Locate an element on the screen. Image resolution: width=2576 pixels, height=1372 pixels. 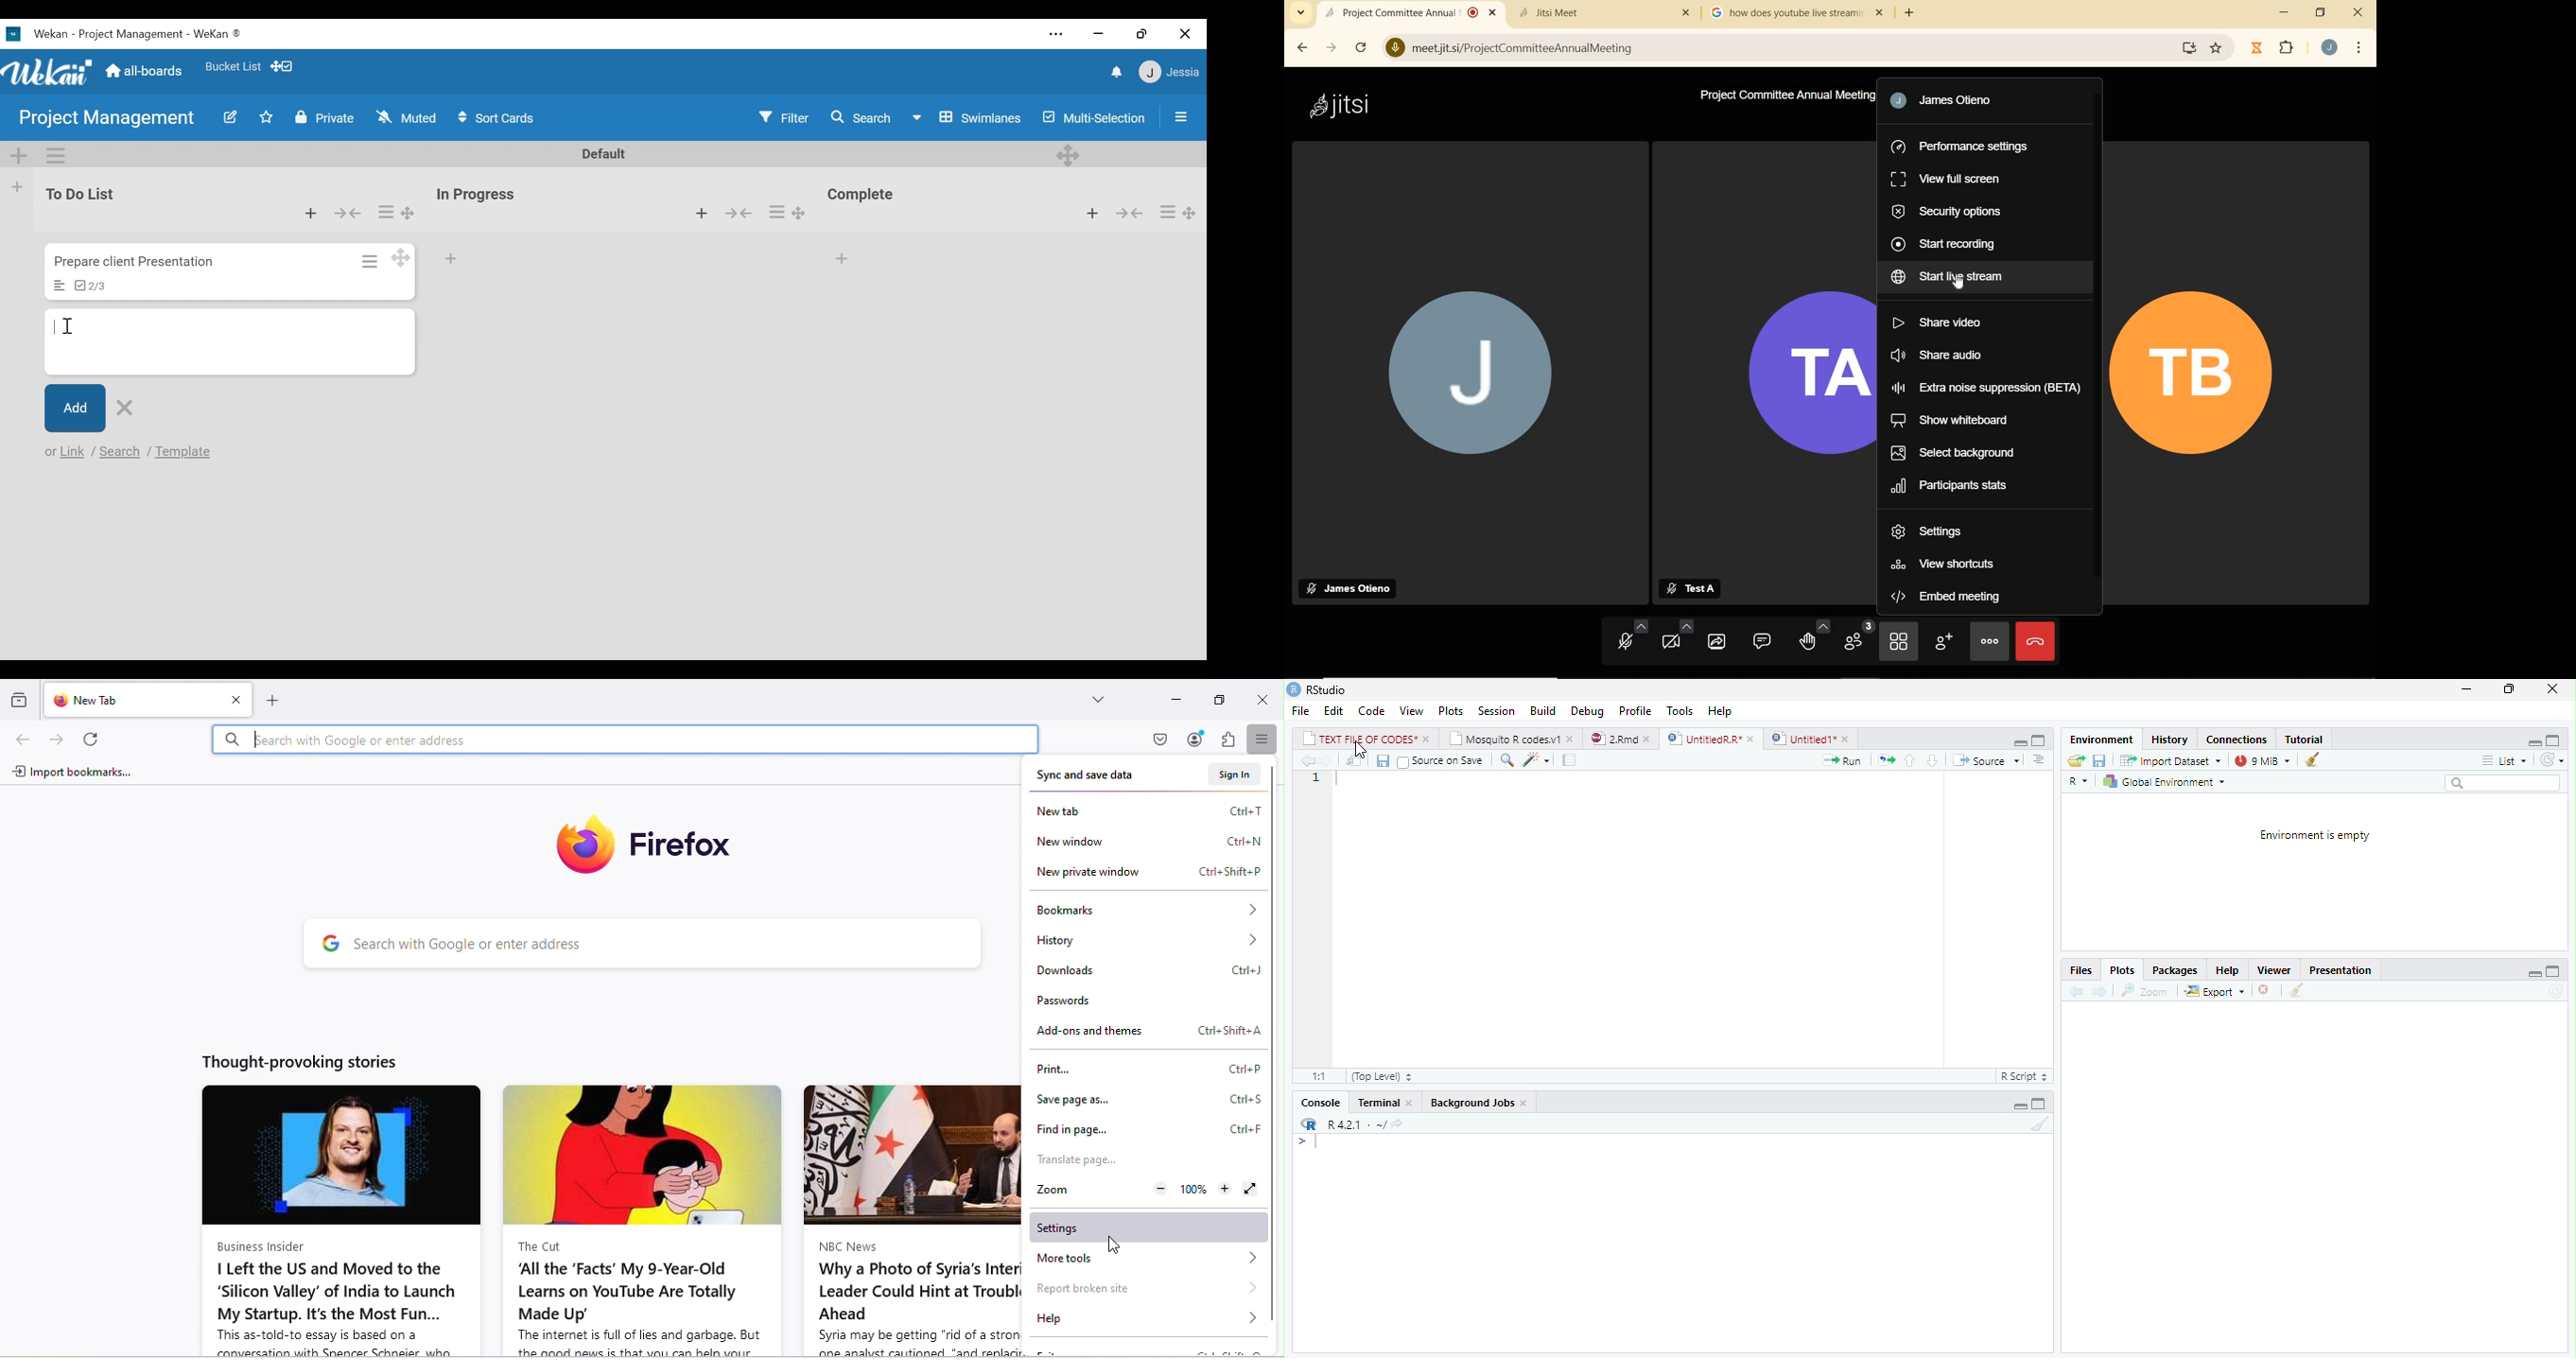
Tutorial is located at coordinates (2306, 739).